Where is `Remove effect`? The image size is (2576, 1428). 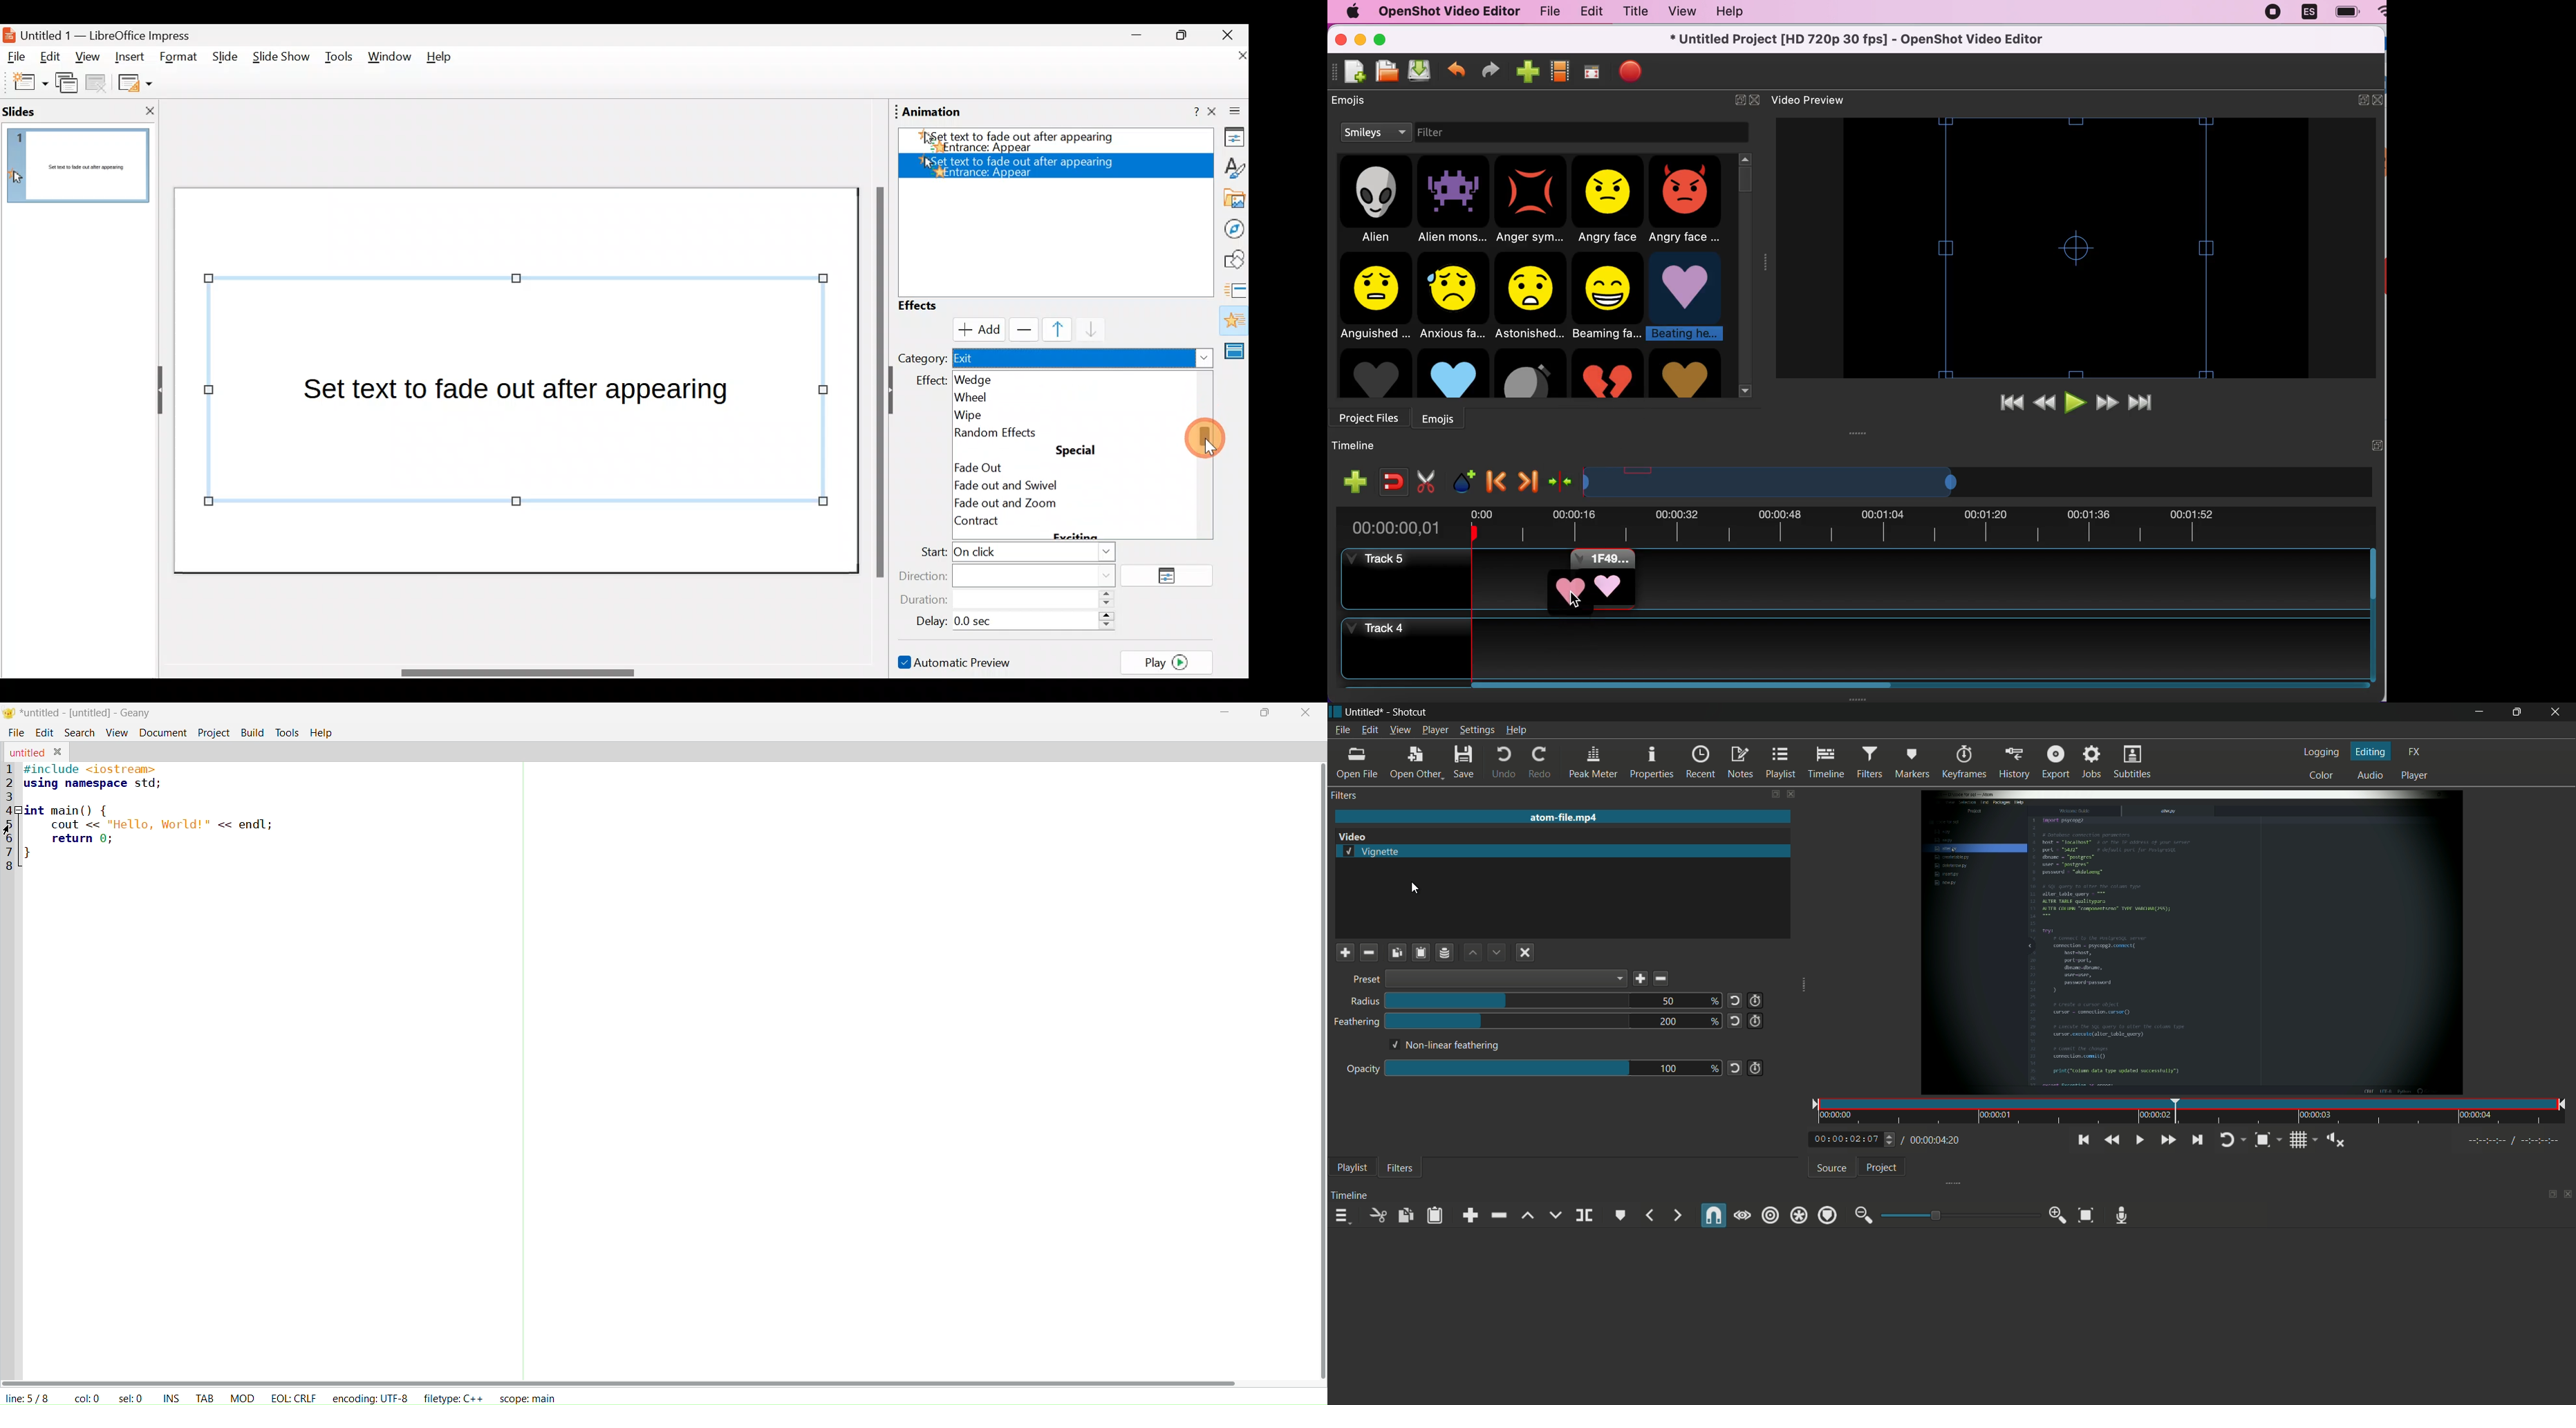 Remove effect is located at coordinates (1021, 329).